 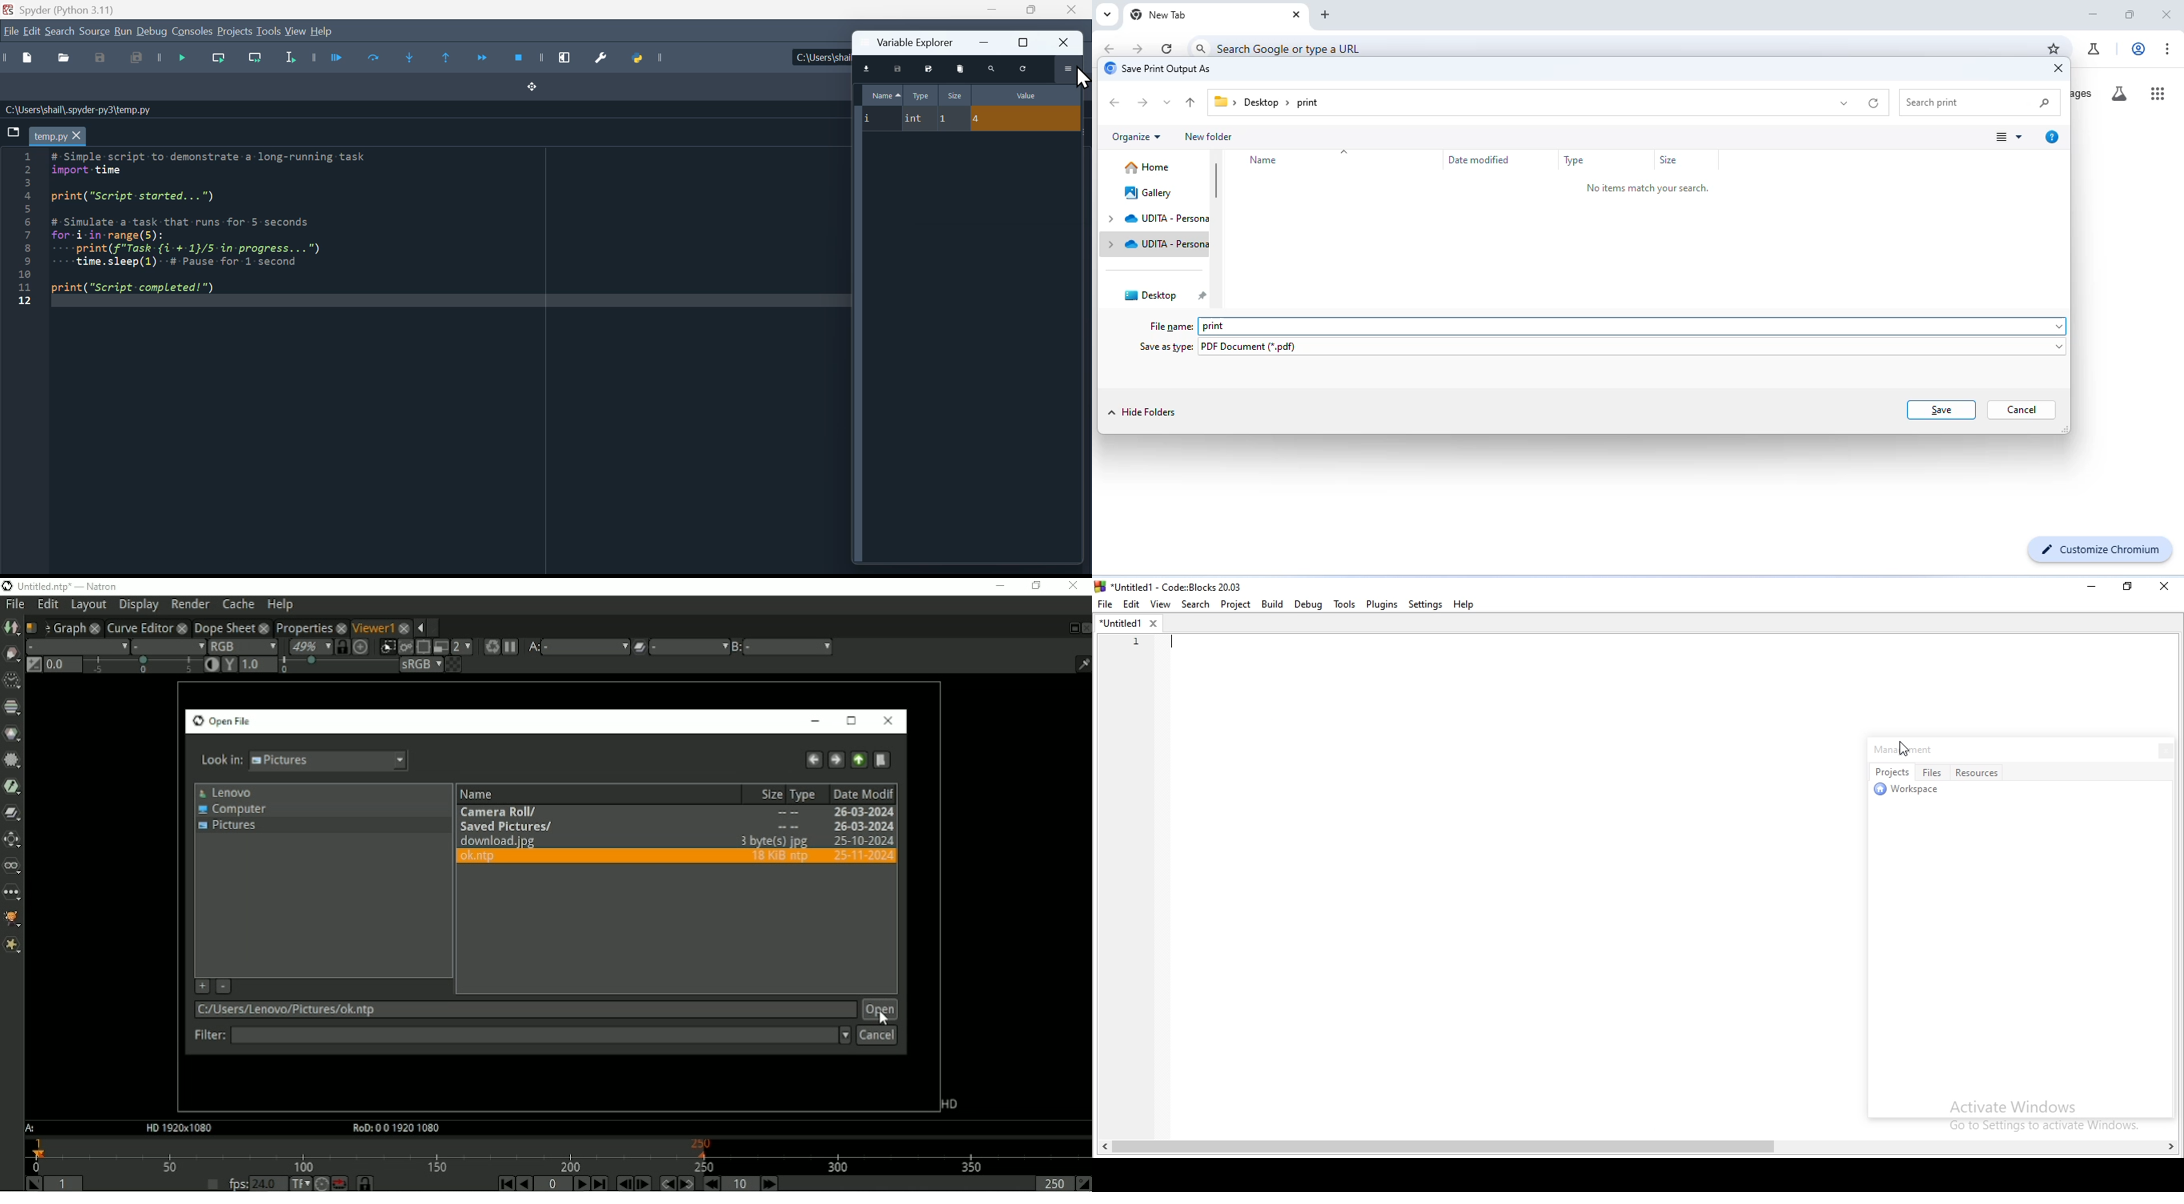 What do you see at coordinates (1065, 42) in the screenshot?
I see `close` at bounding box center [1065, 42].